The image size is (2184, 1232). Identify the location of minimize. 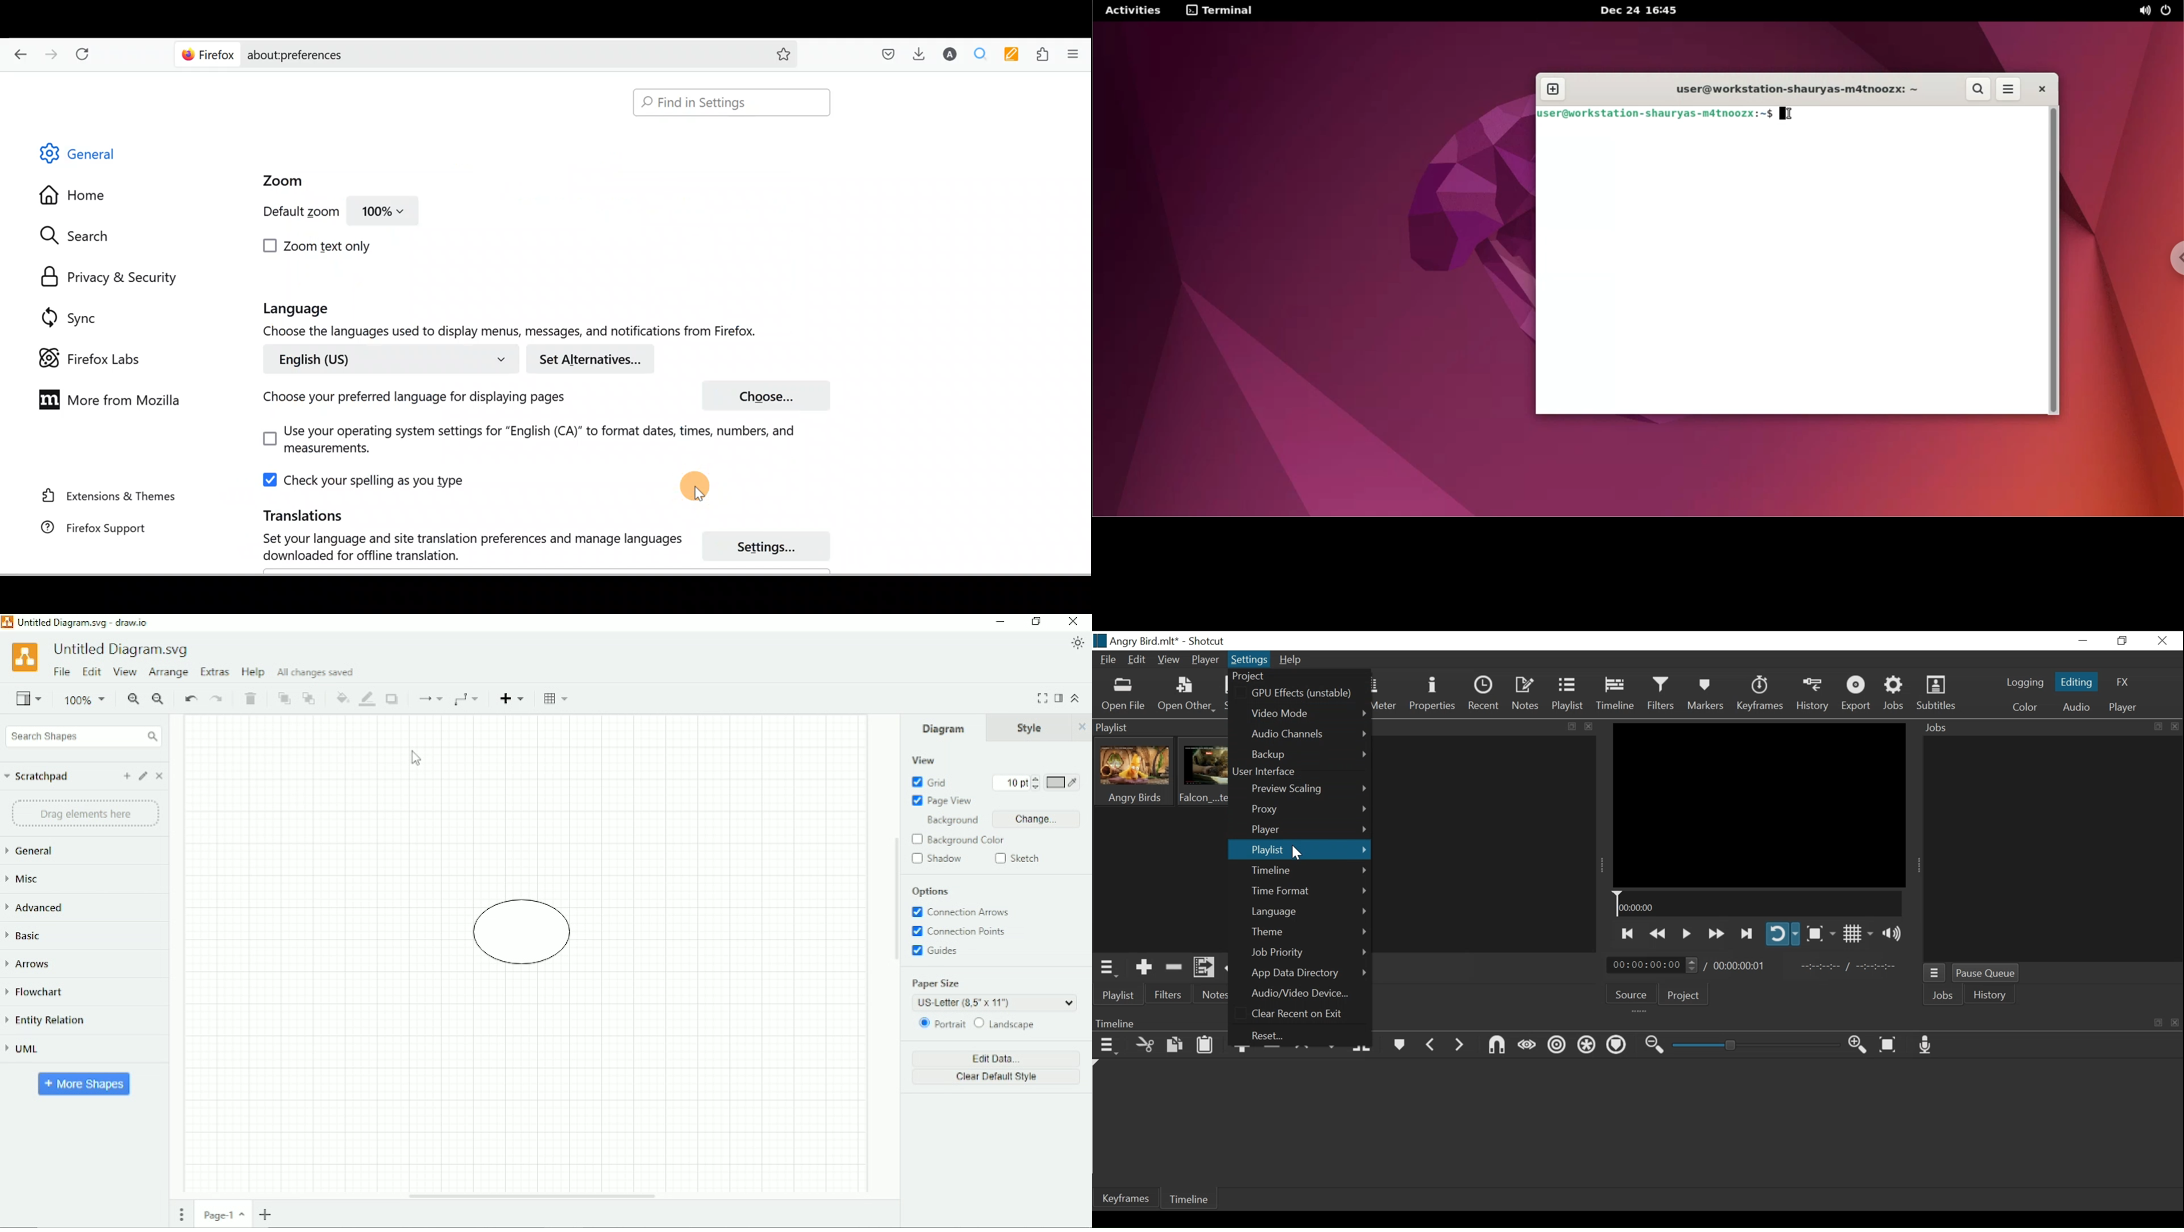
(2084, 641).